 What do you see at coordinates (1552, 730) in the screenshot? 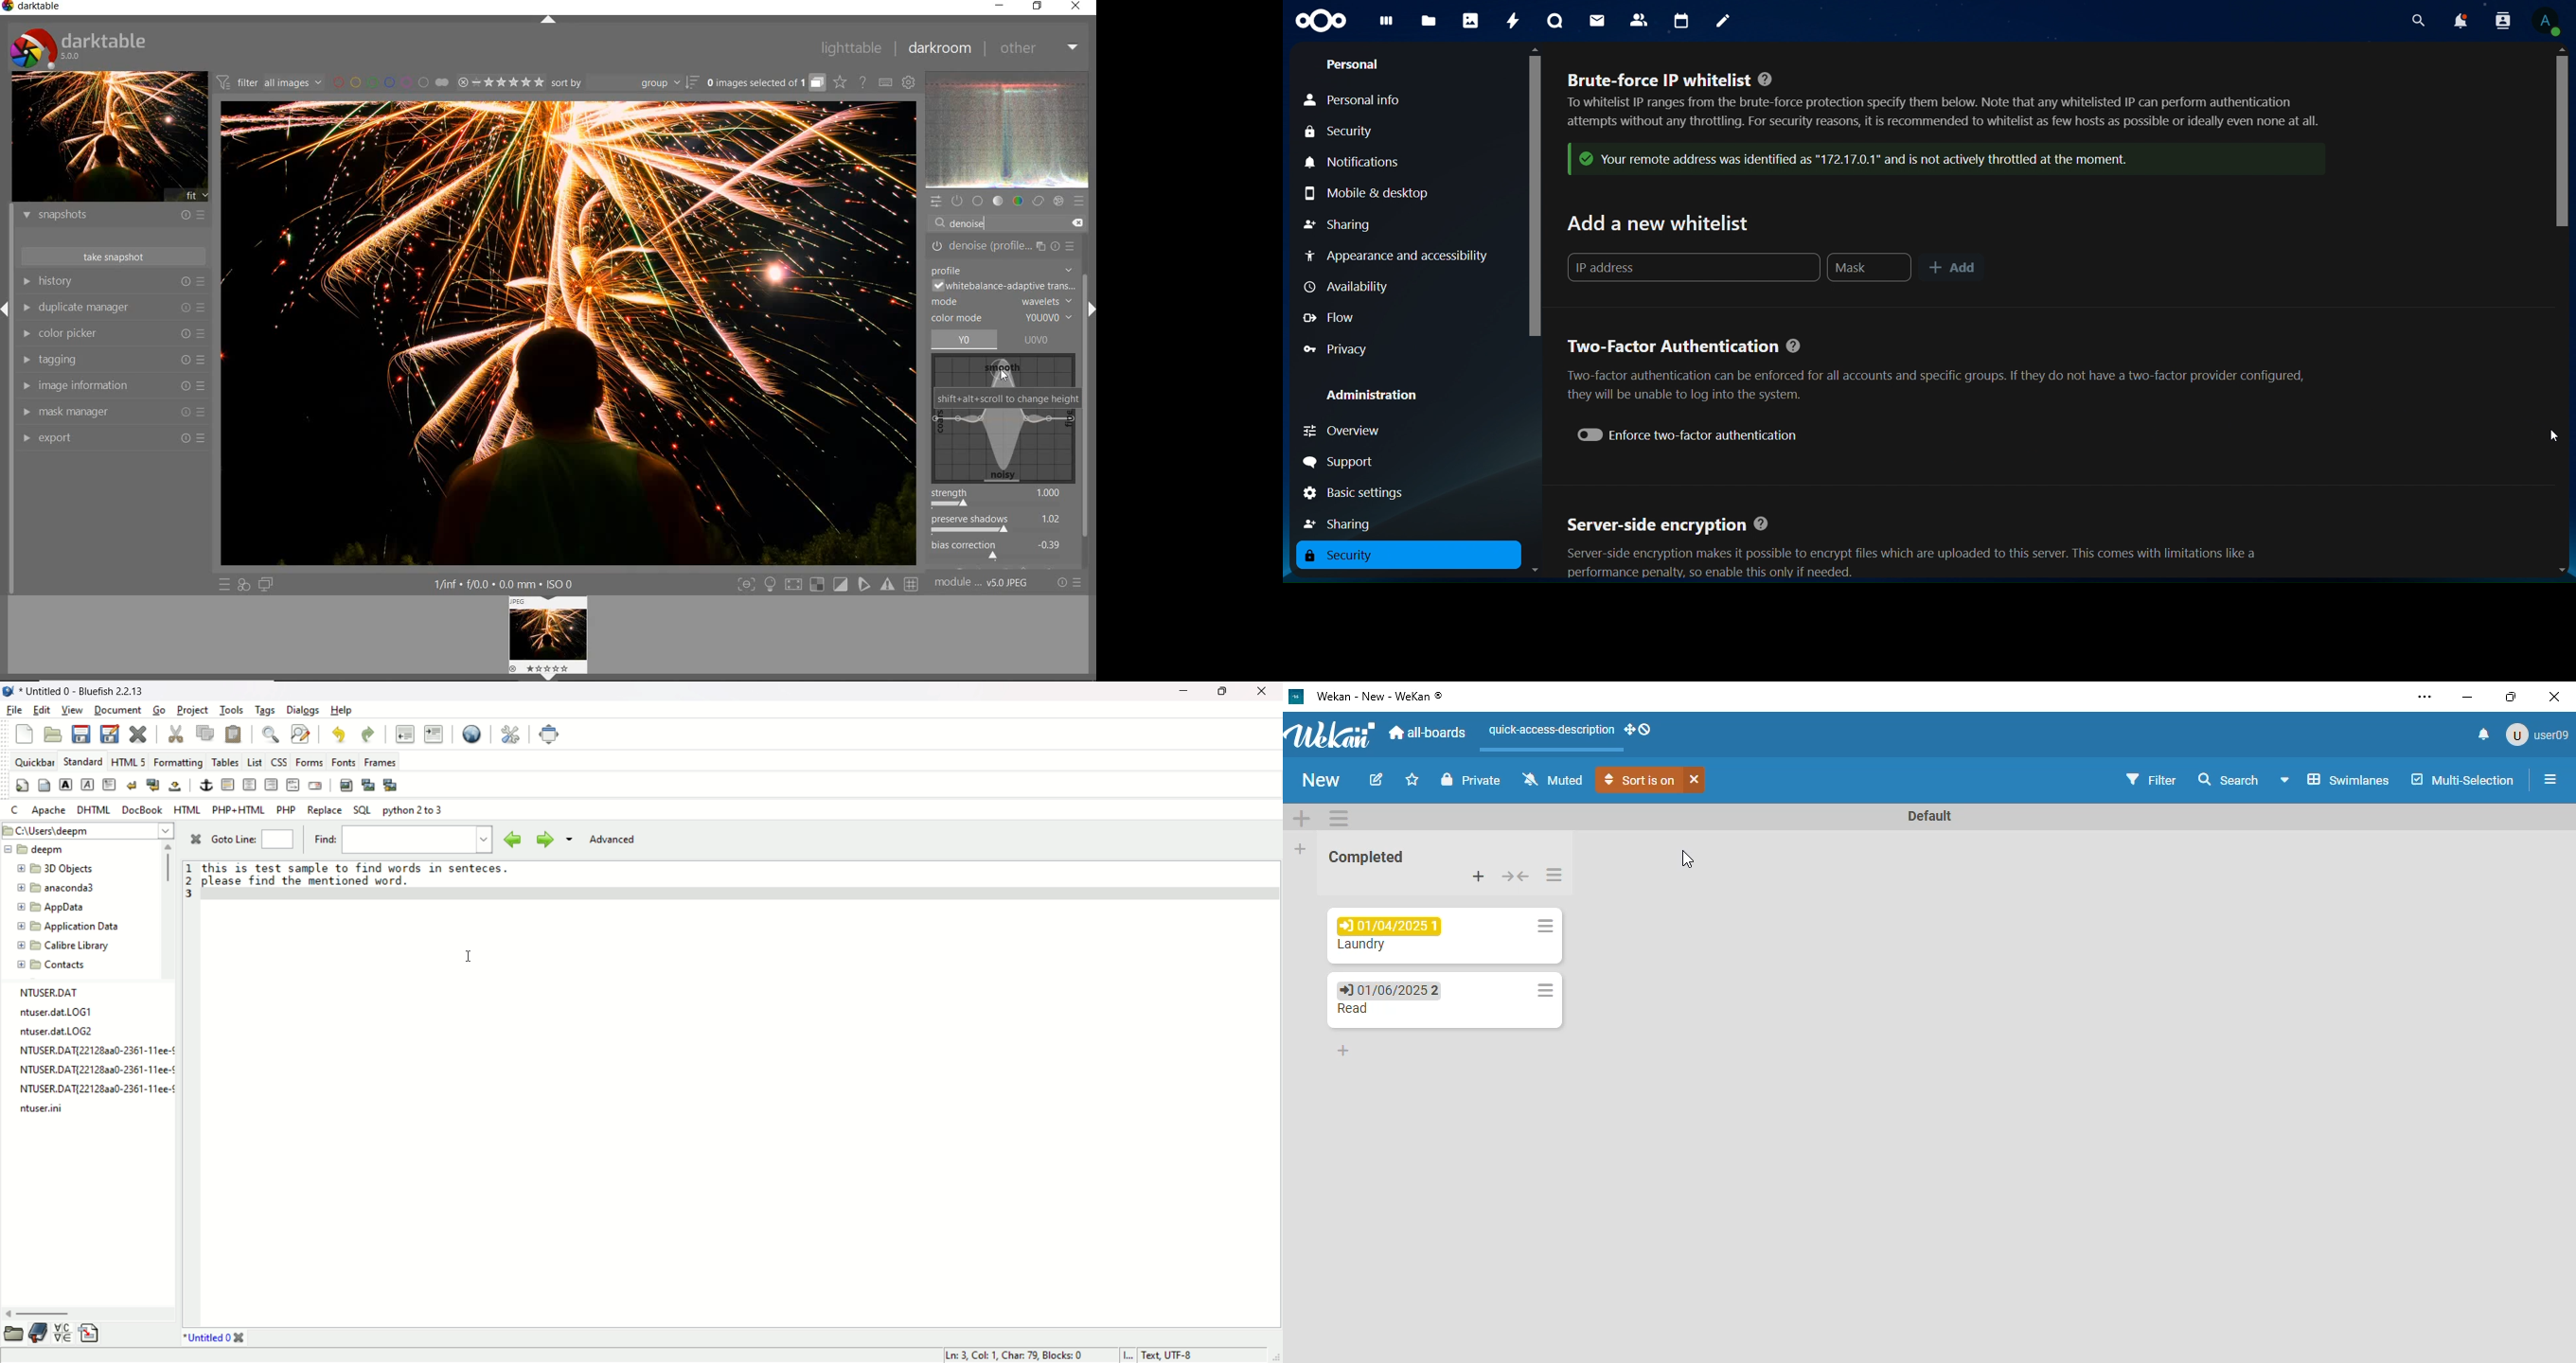
I see `quick-access-description` at bounding box center [1552, 730].